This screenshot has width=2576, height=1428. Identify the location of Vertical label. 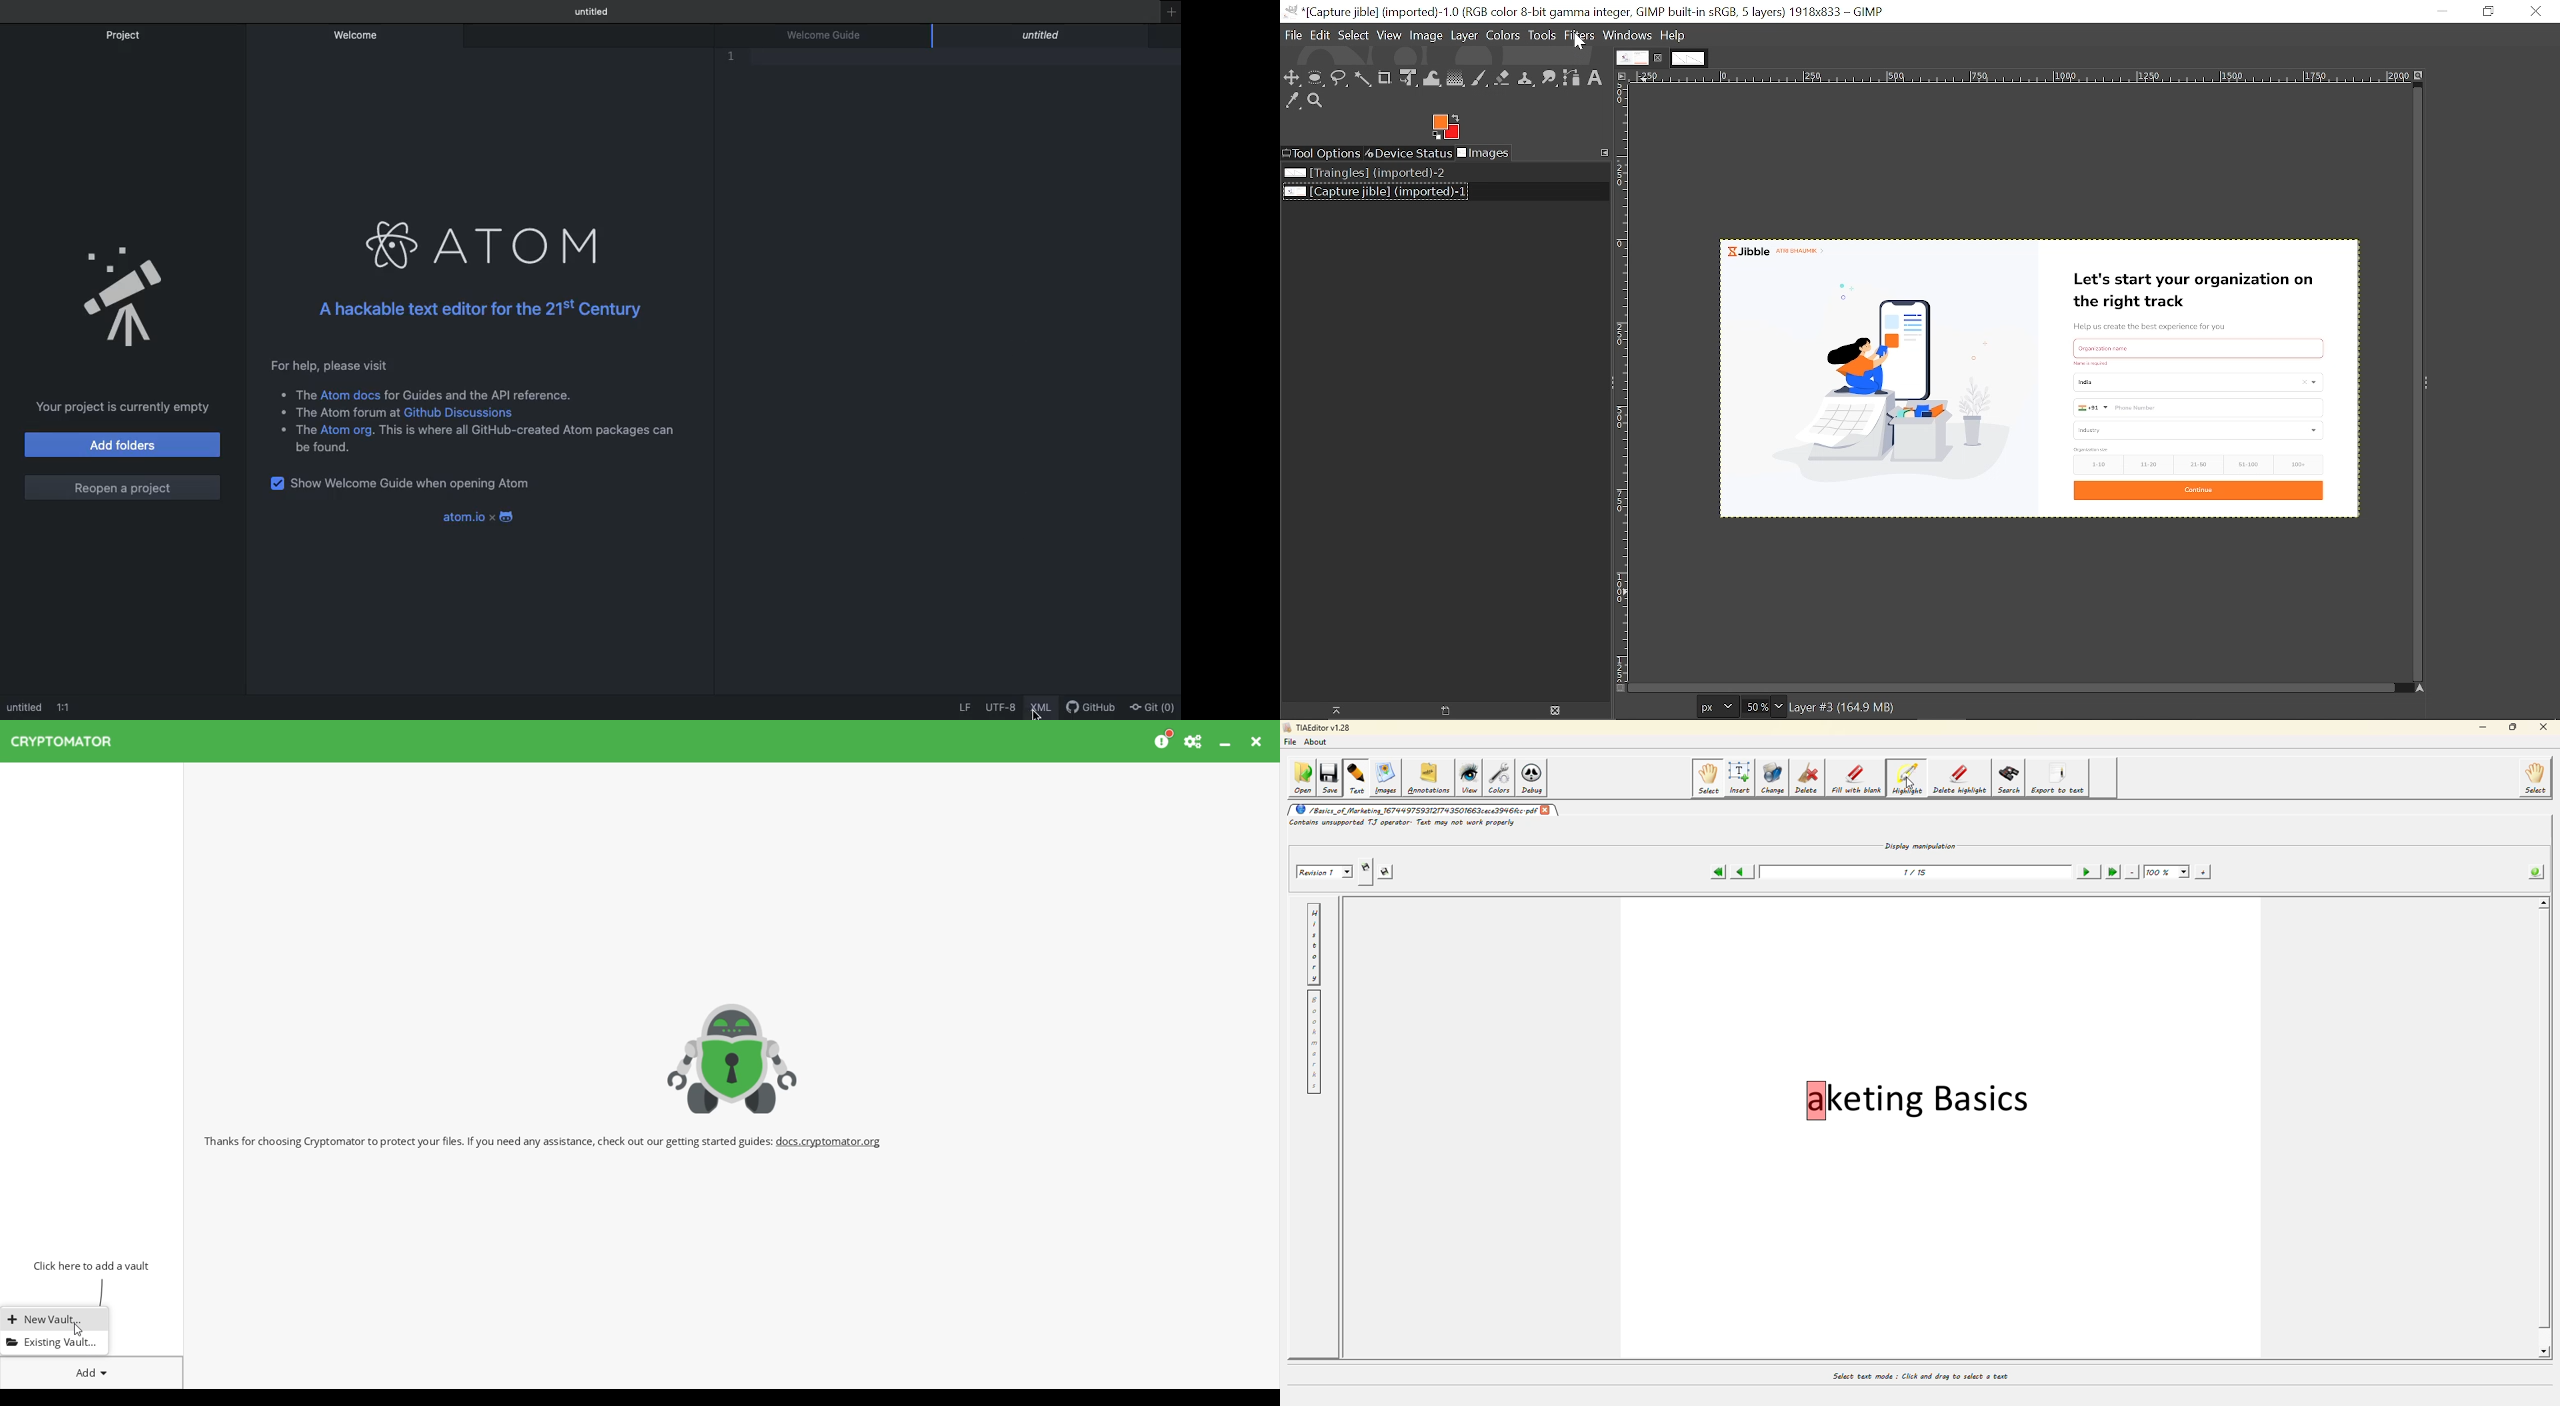
(1625, 381).